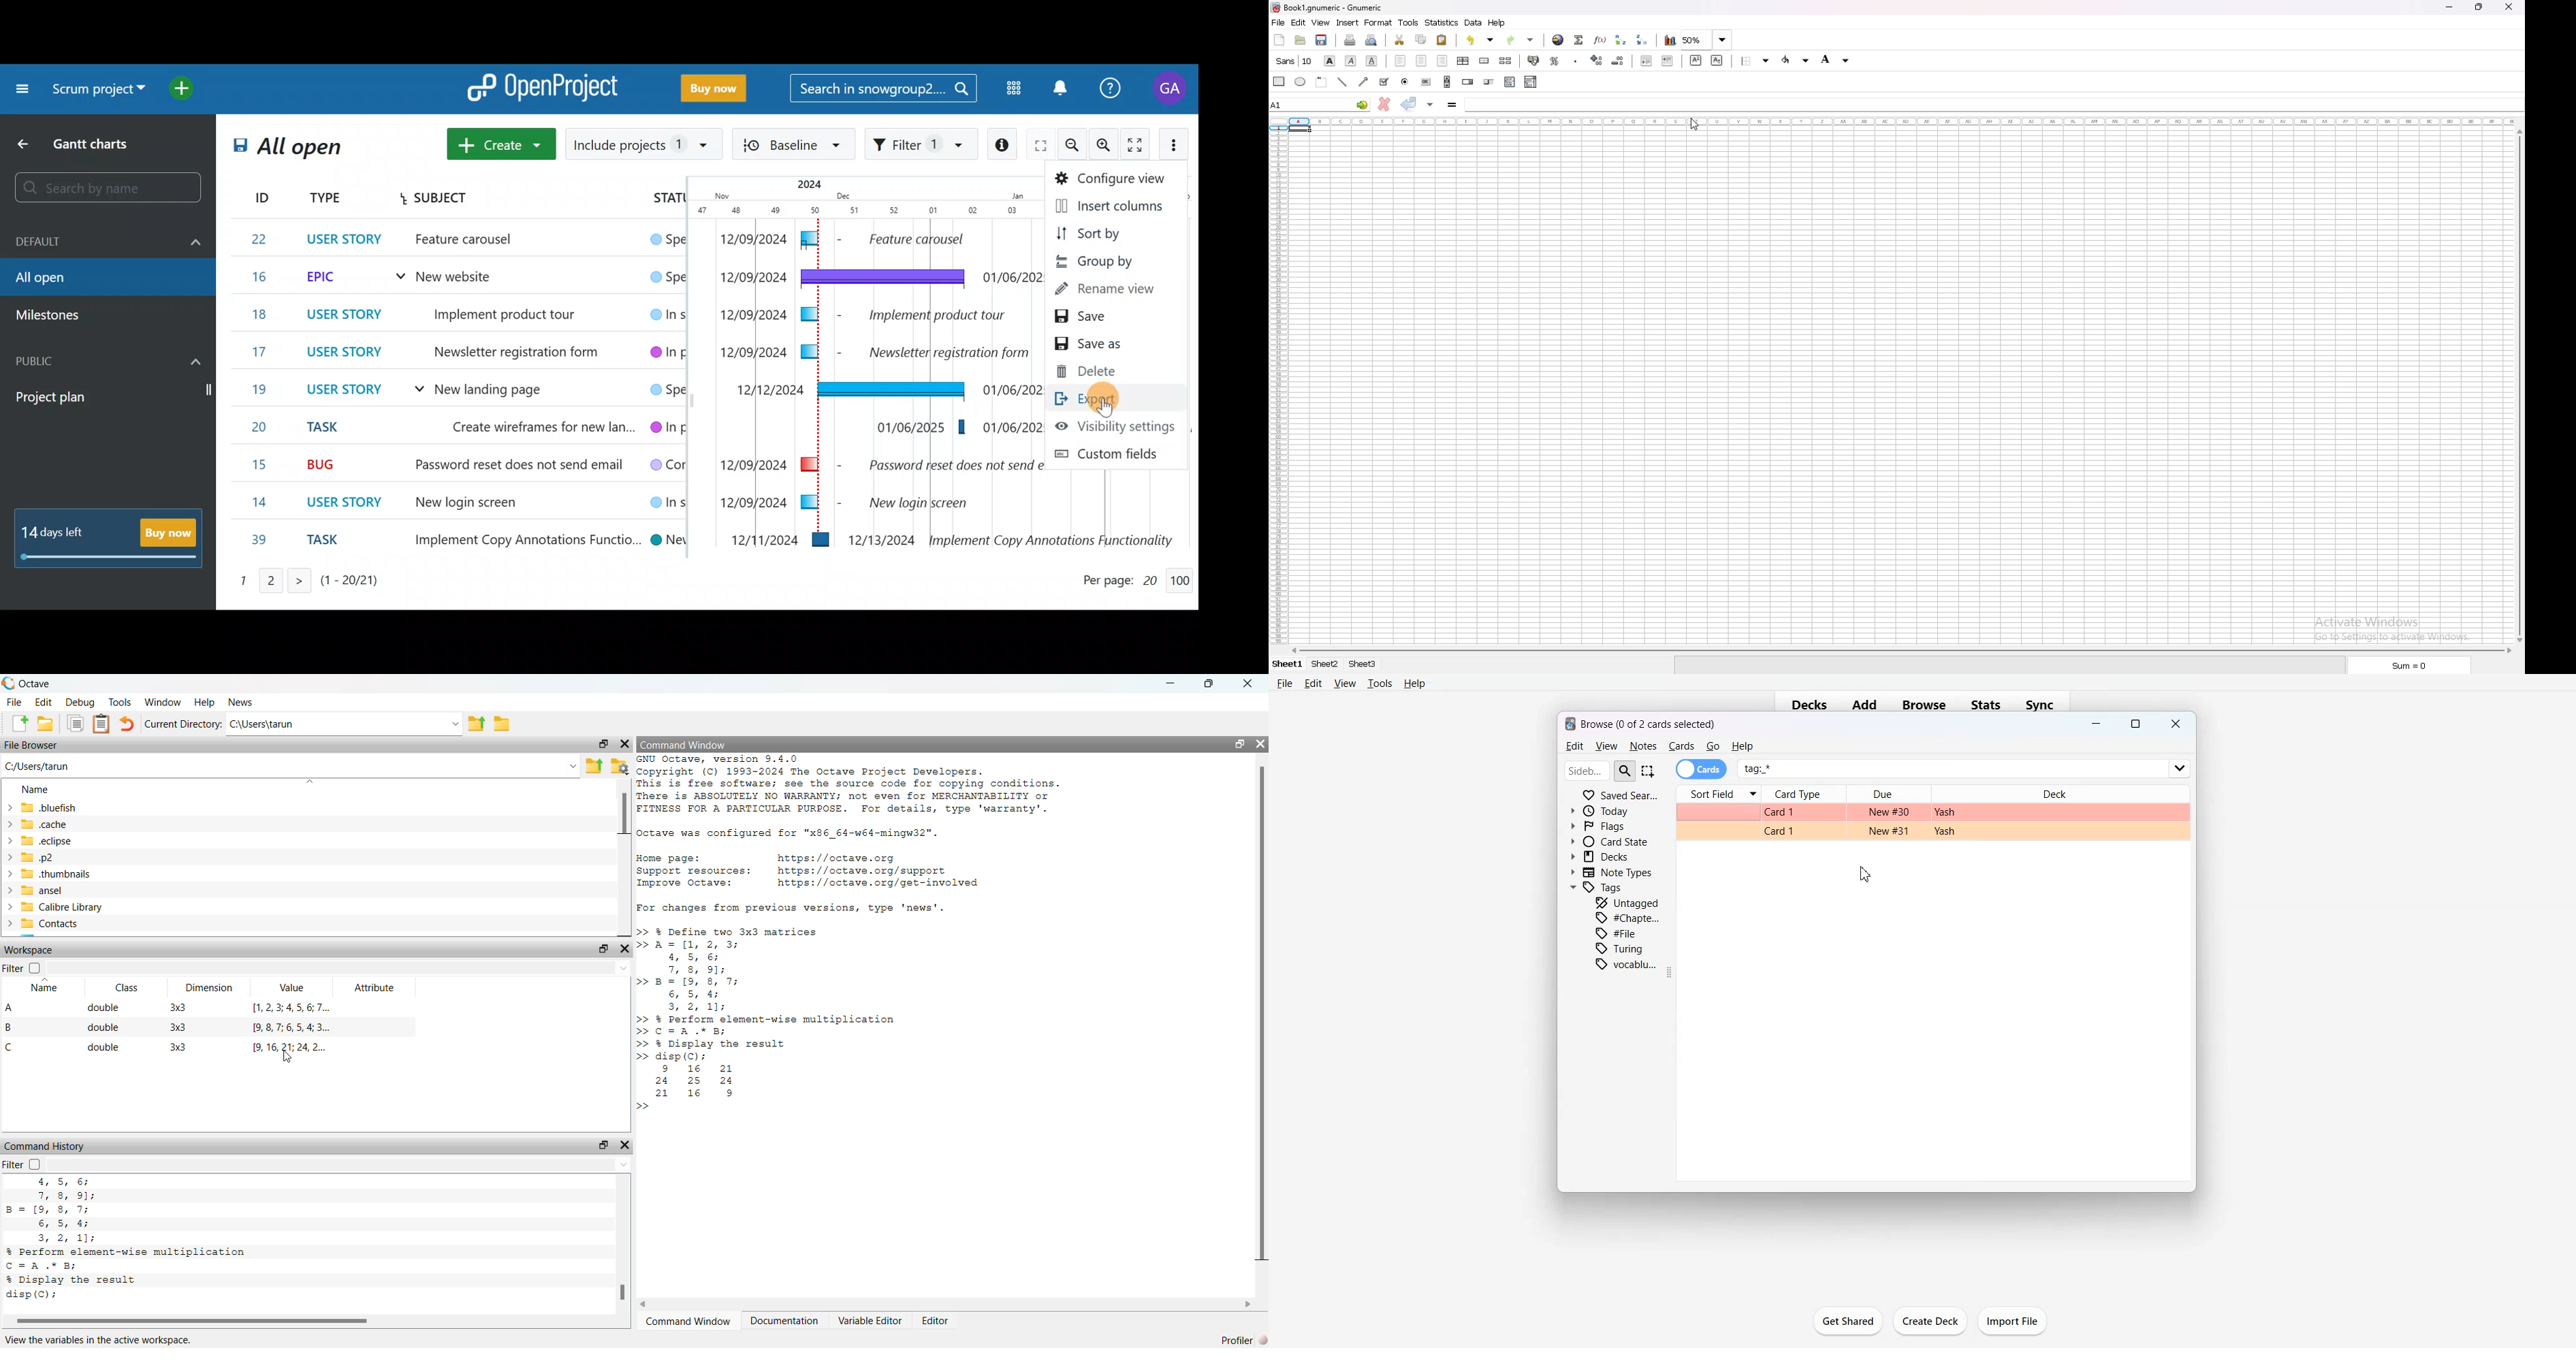 The height and width of the screenshot is (1372, 2576). I want to click on Gantt chart, so click(851, 363).